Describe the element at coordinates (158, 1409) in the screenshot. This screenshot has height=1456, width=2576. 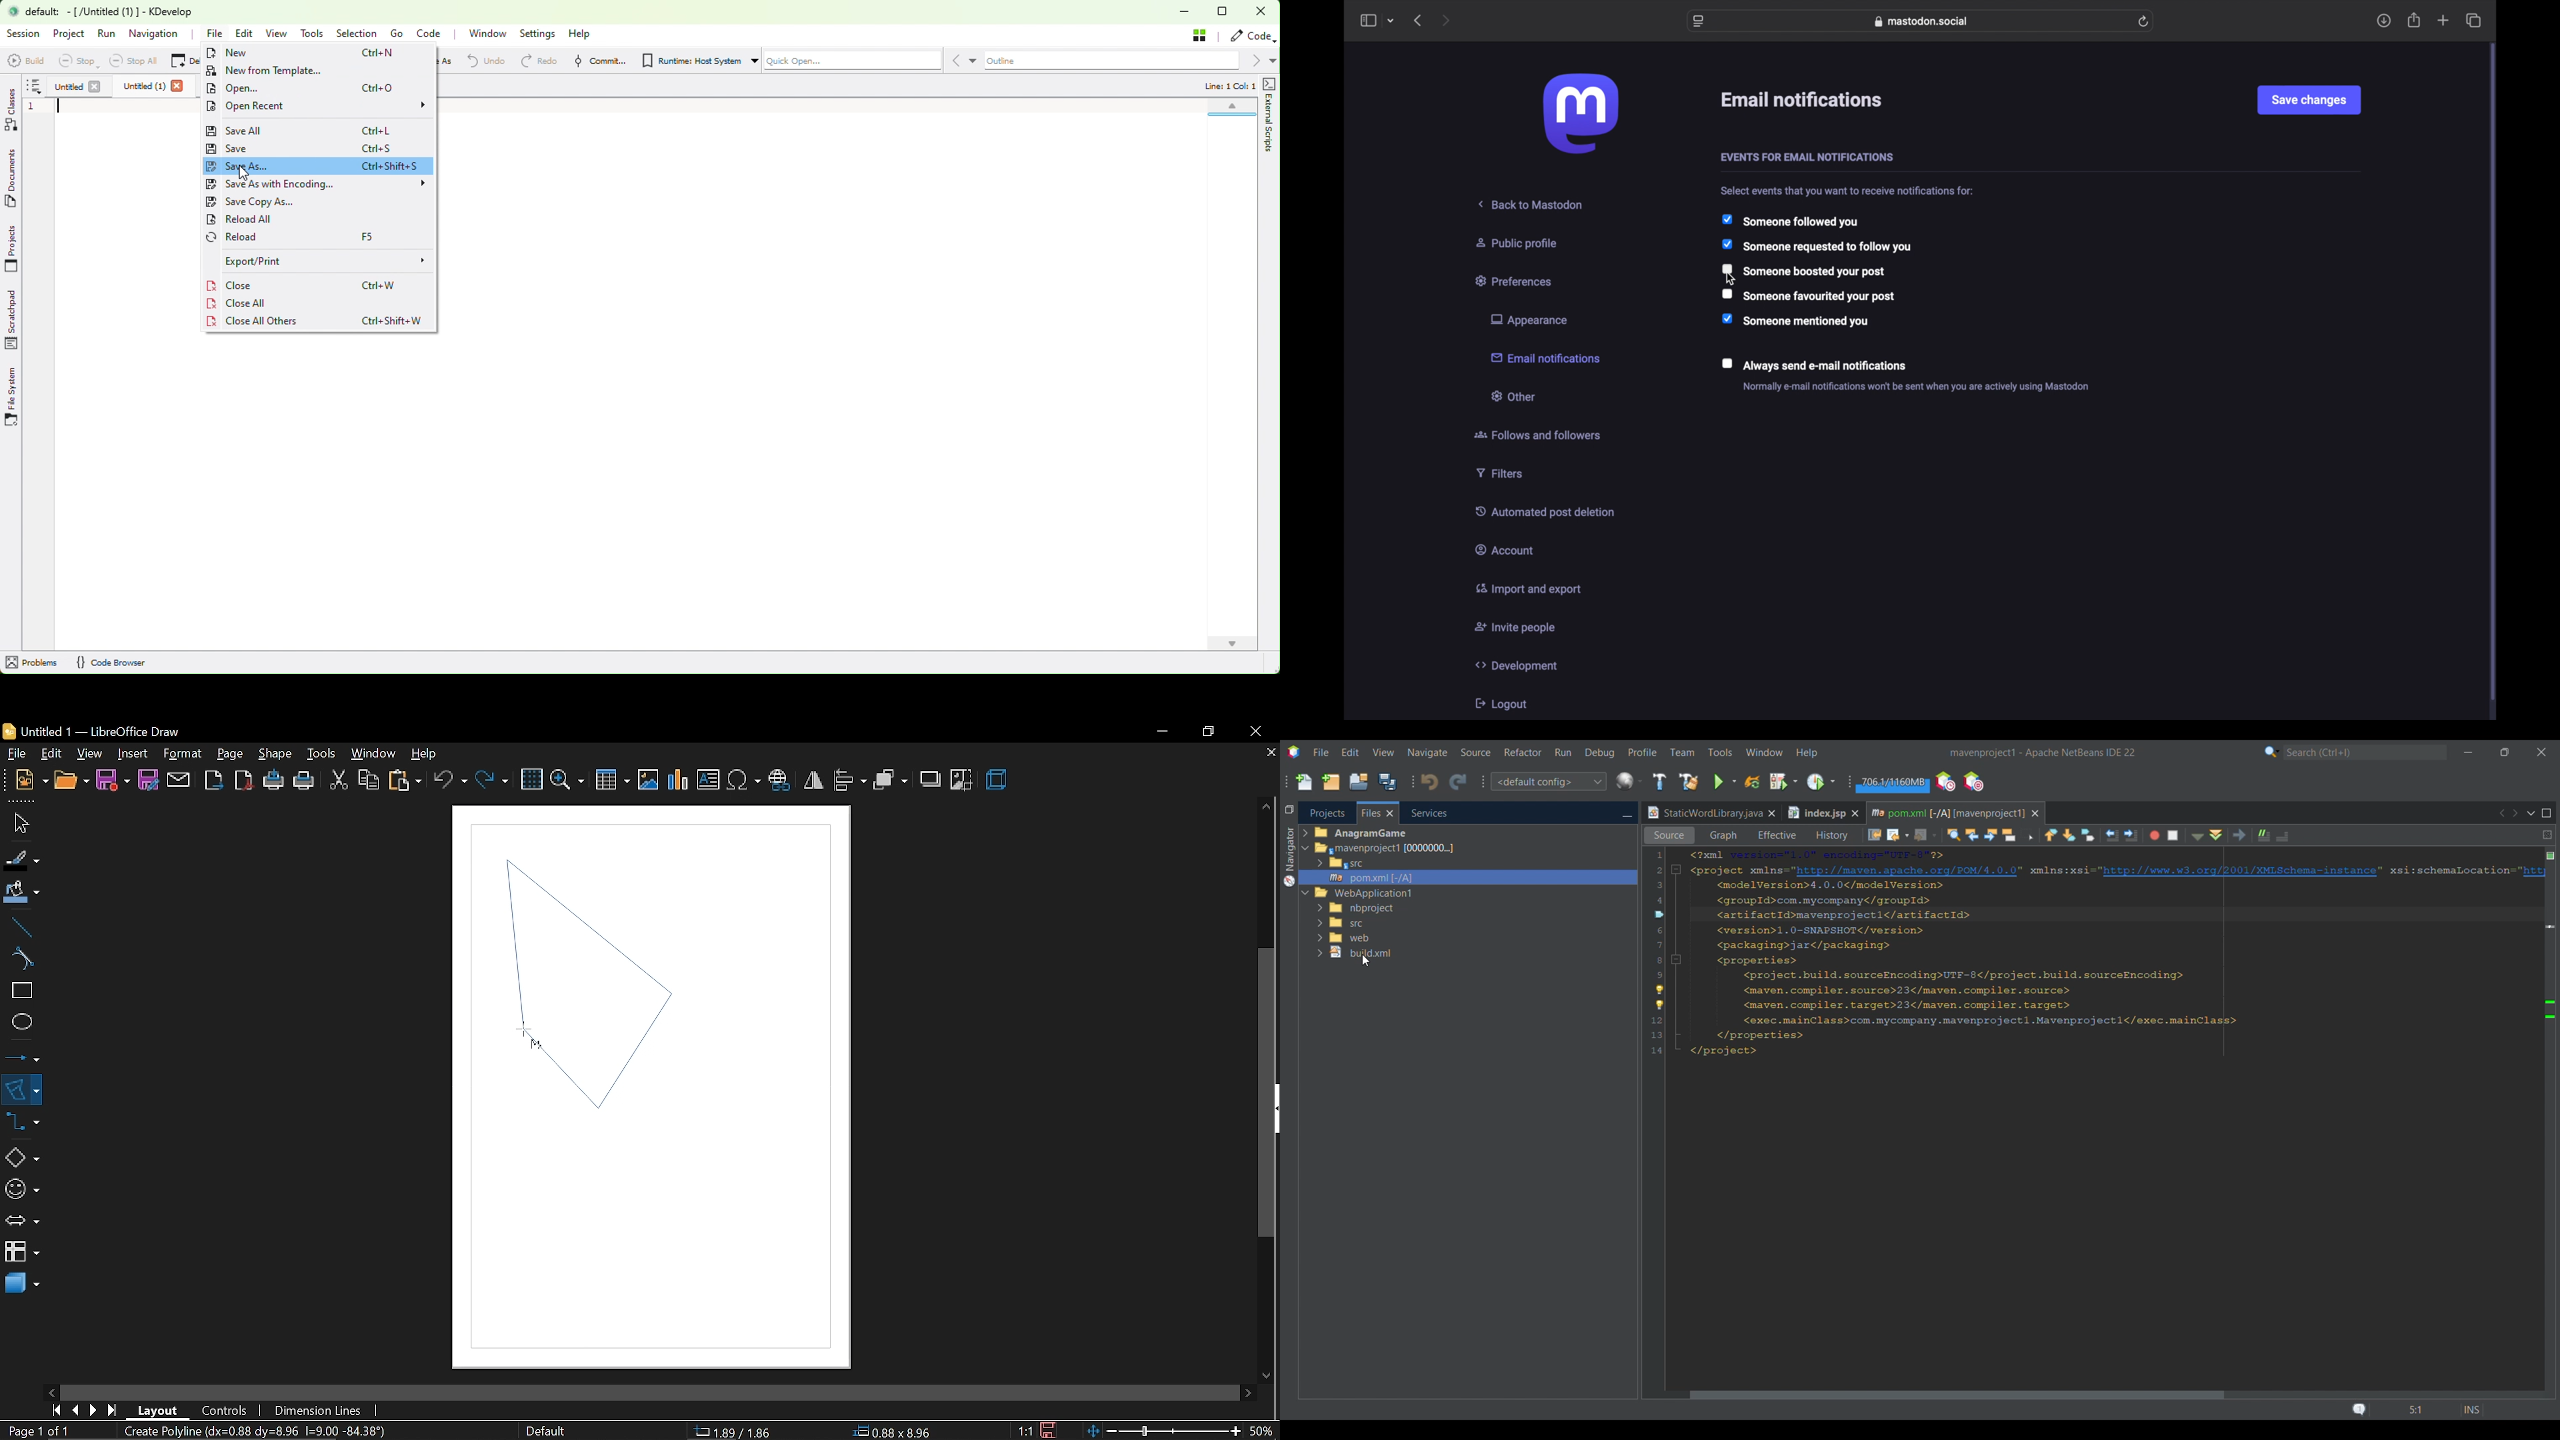
I see `layout` at that location.